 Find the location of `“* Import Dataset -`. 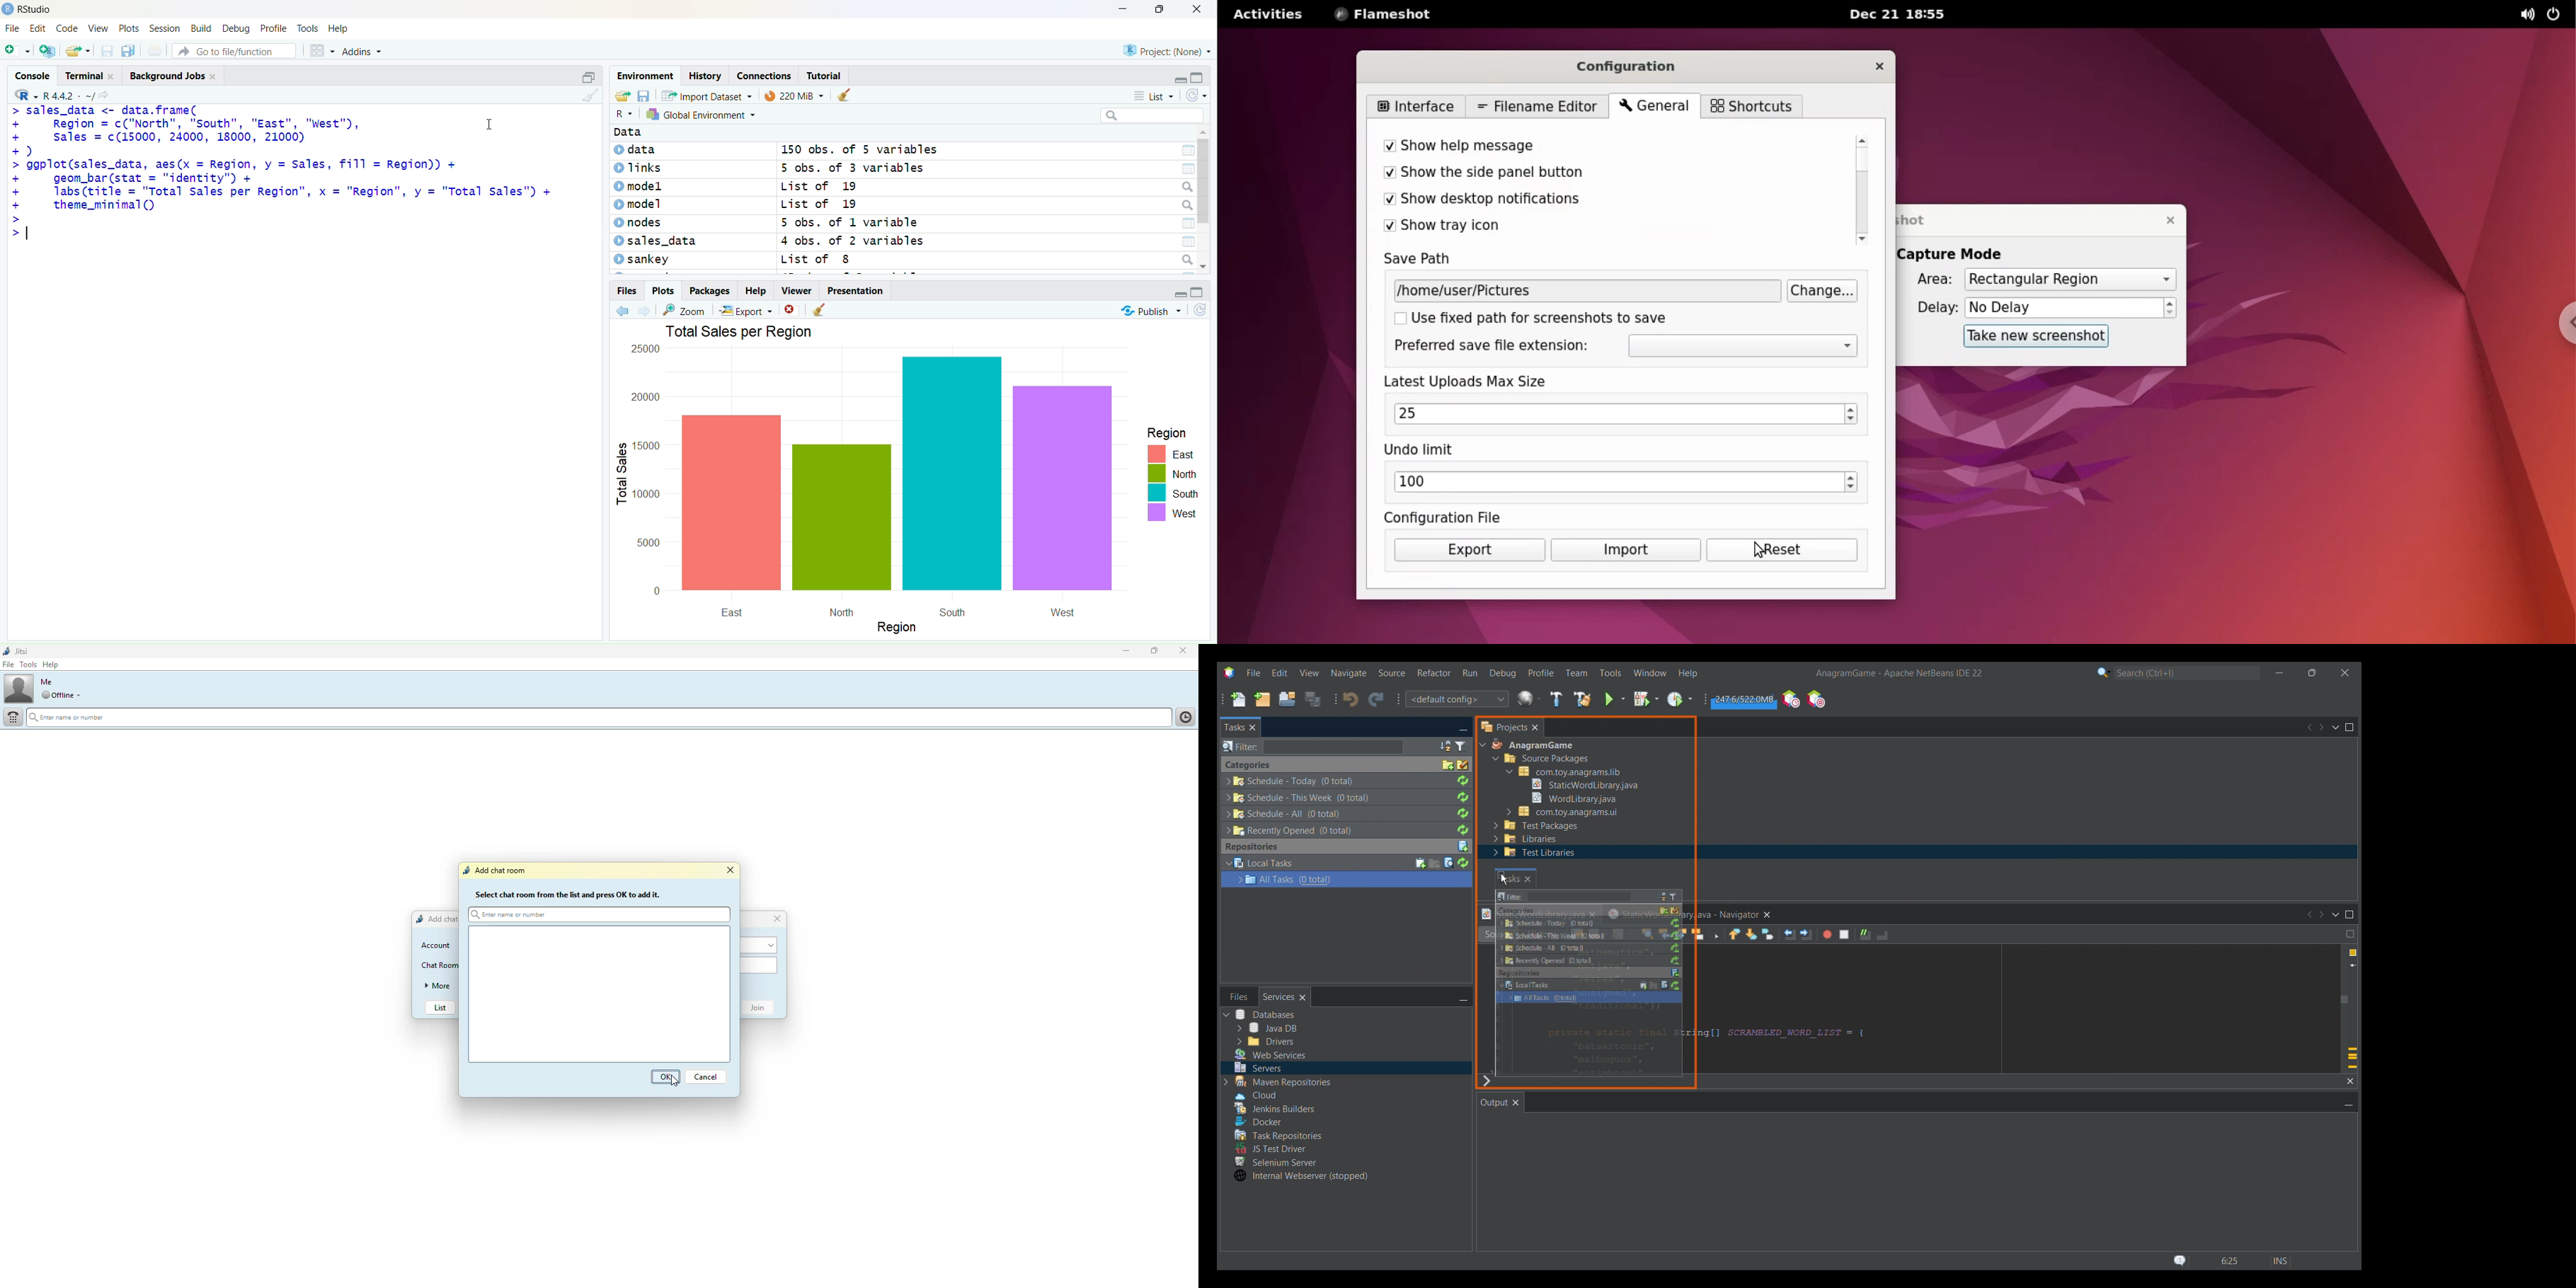

“* Import Dataset - is located at coordinates (705, 94).